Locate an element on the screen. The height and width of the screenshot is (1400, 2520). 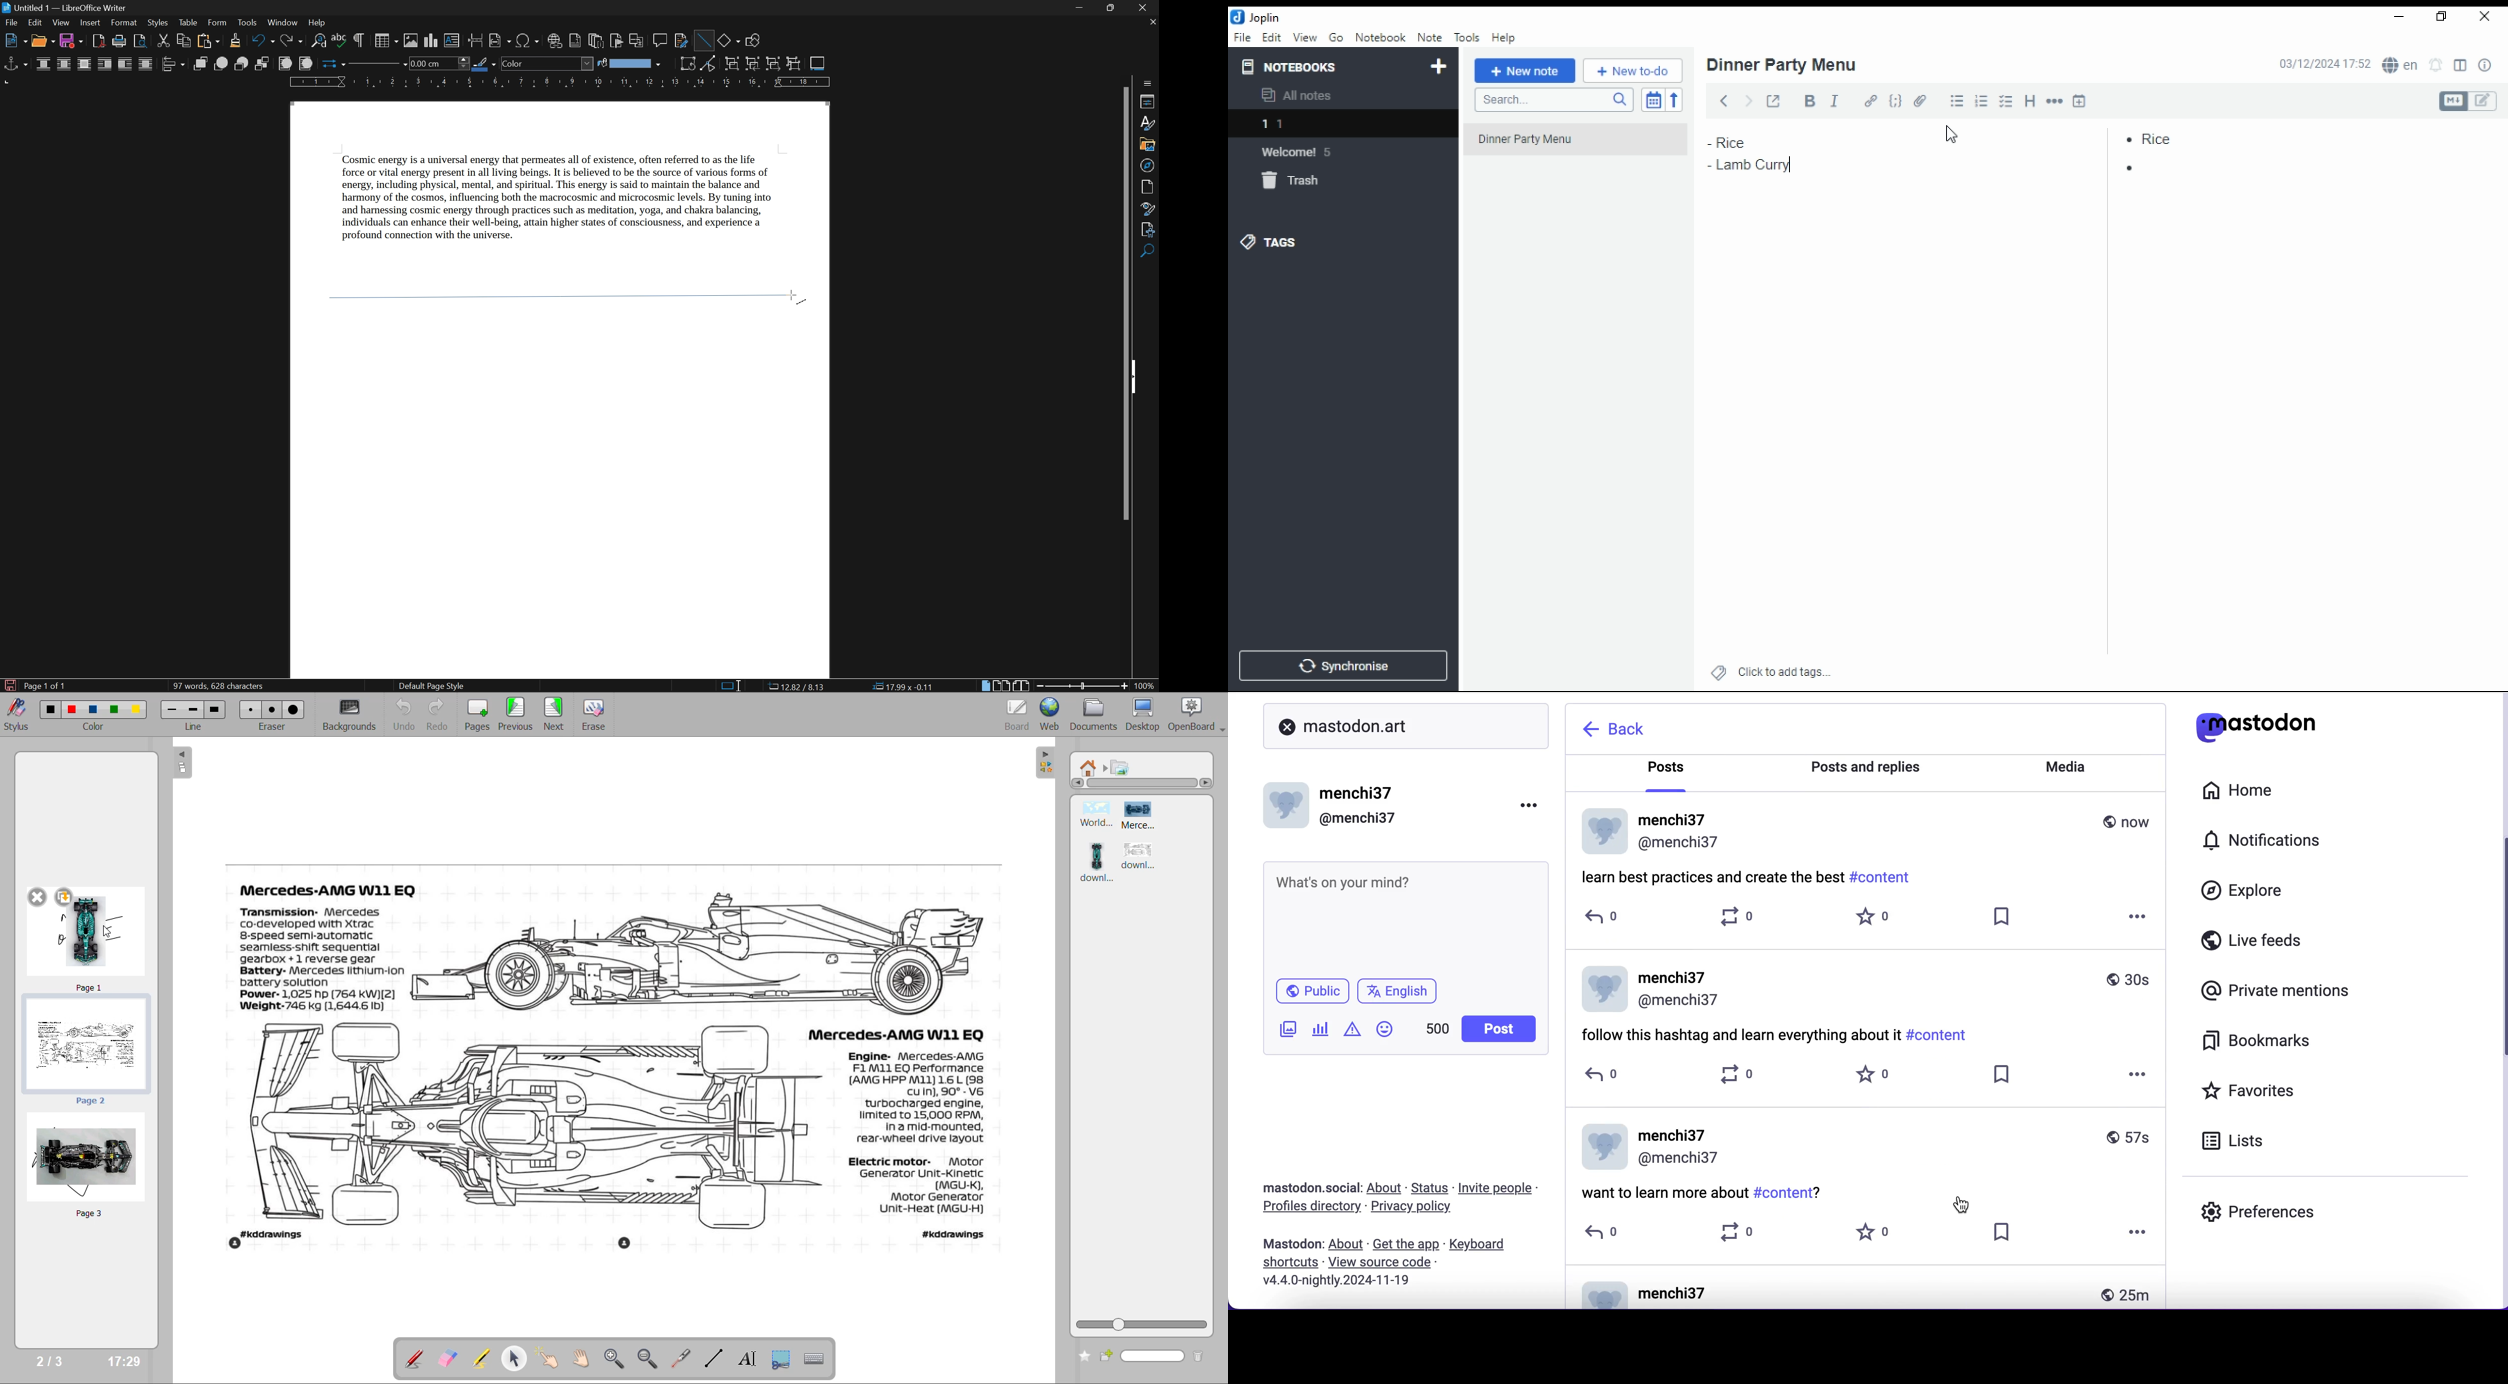
insert footnote is located at coordinates (575, 41).